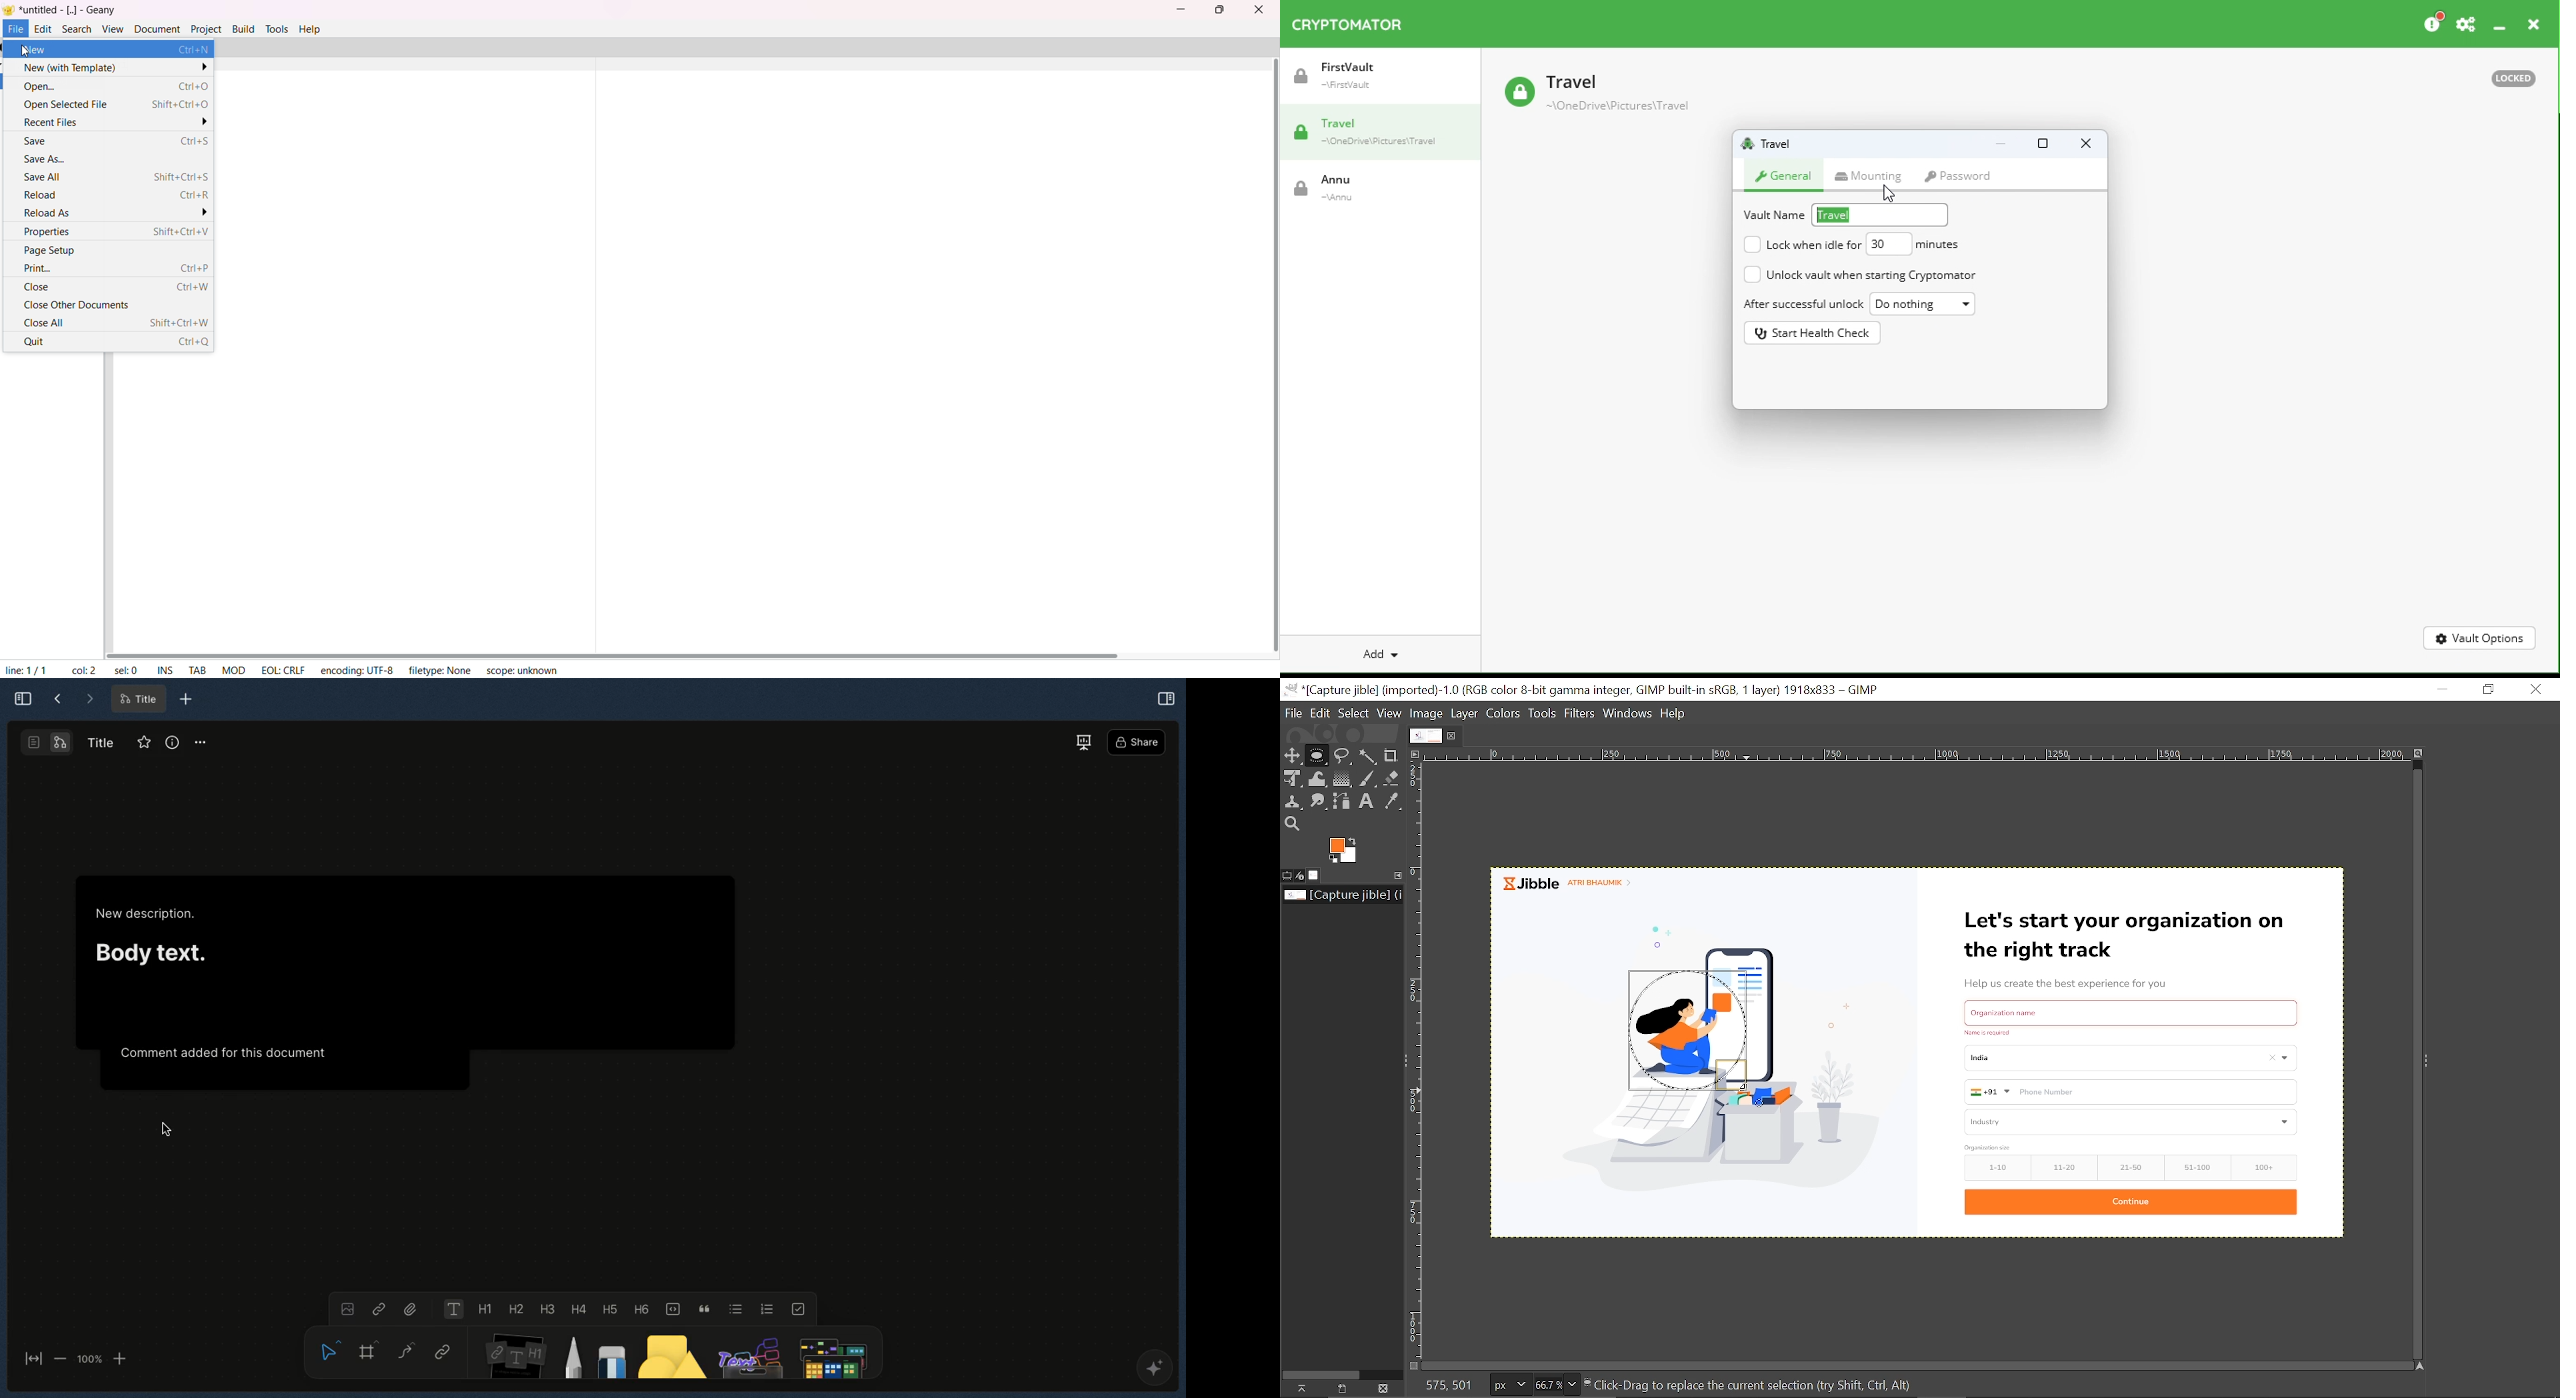 The height and width of the screenshot is (1400, 2576). What do you see at coordinates (43, 28) in the screenshot?
I see `edit` at bounding box center [43, 28].